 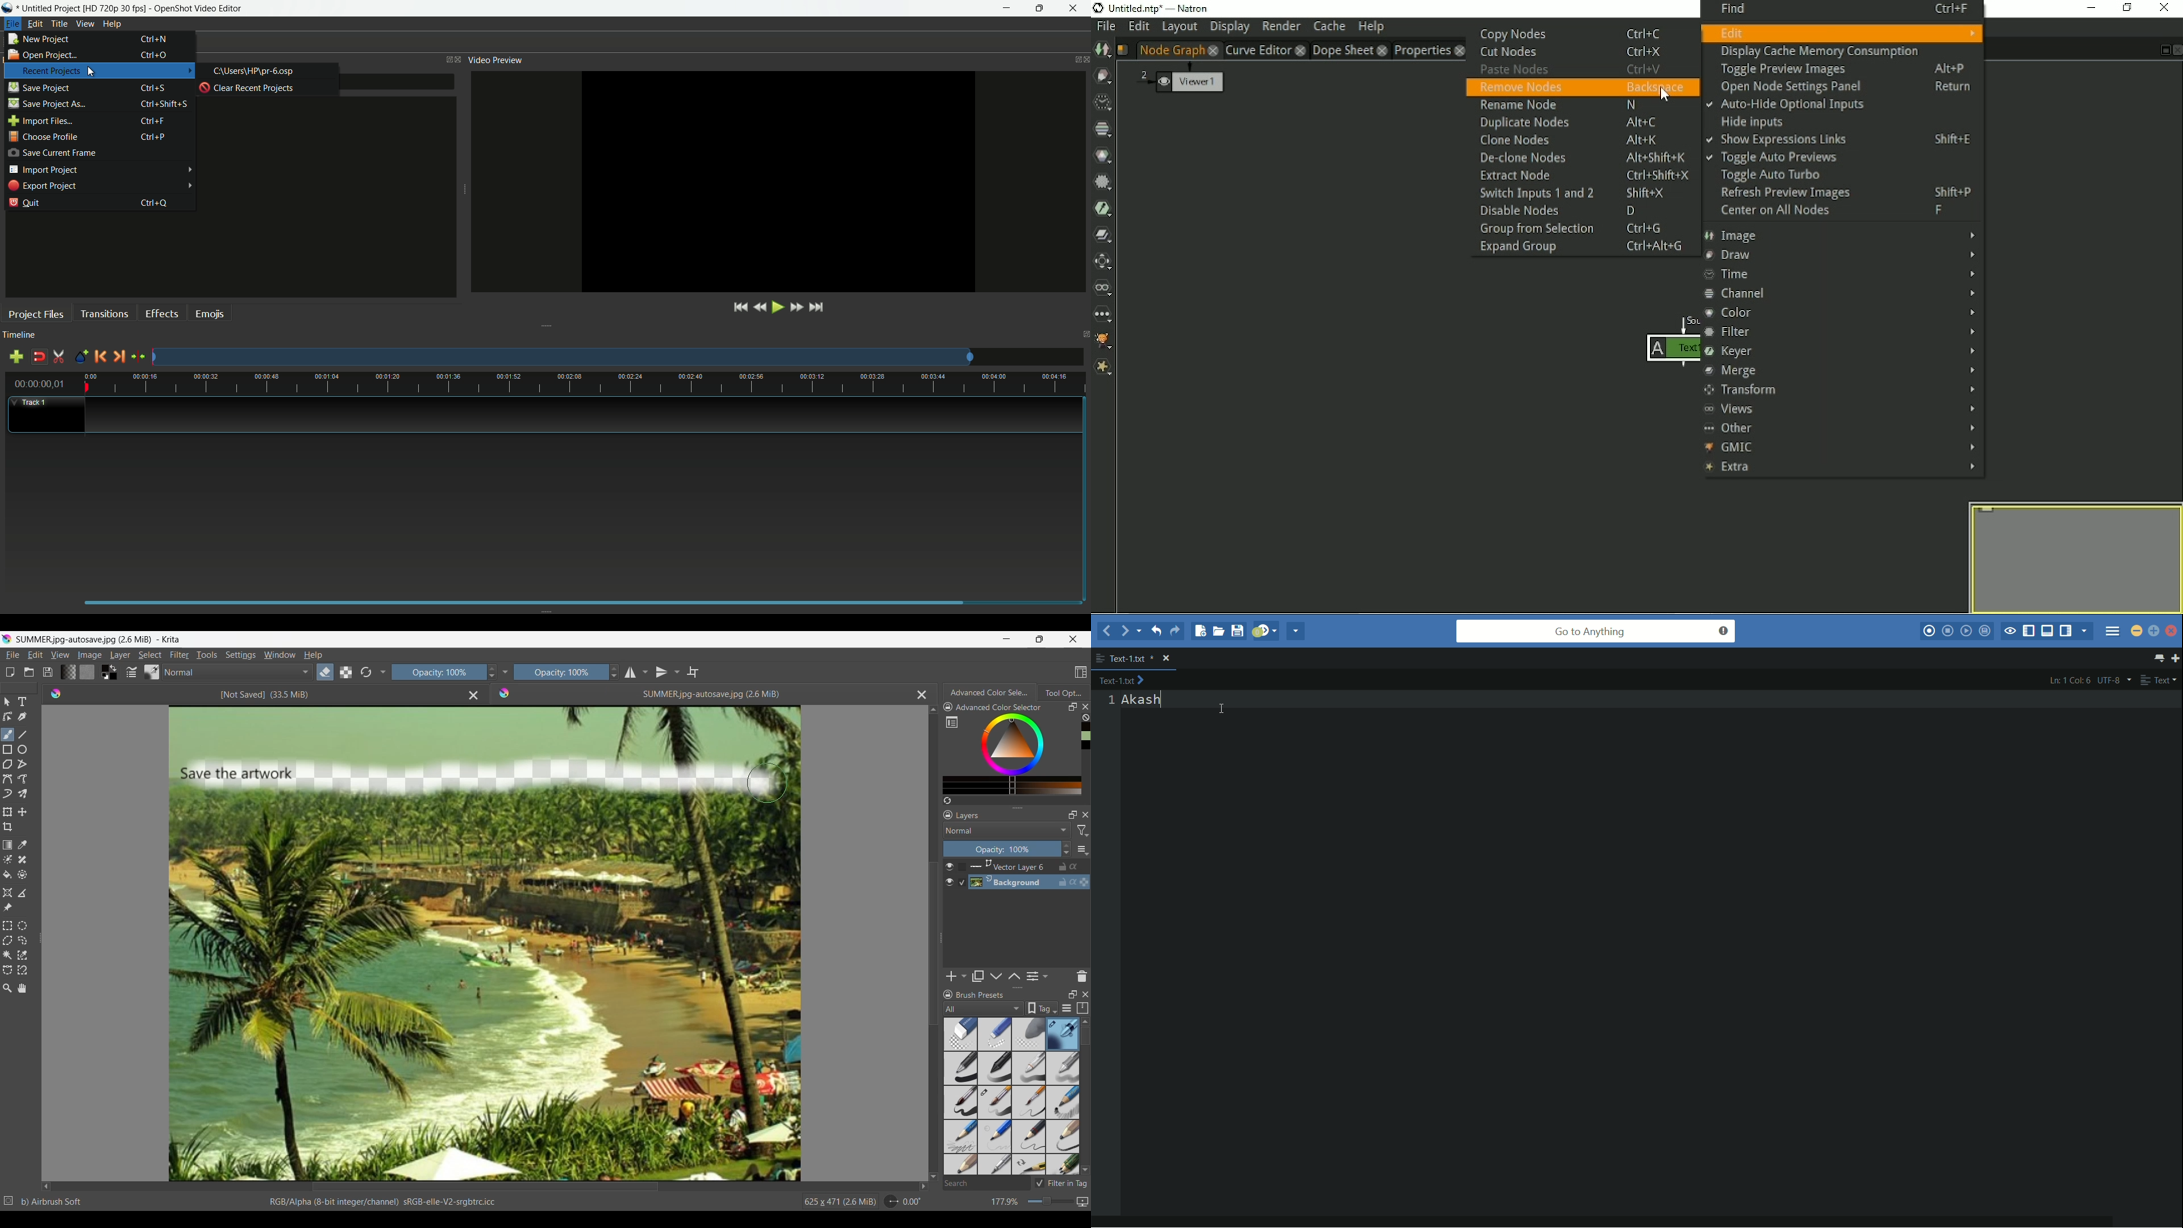 What do you see at coordinates (1104, 236) in the screenshot?
I see `Merge` at bounding box center [1104, 236].